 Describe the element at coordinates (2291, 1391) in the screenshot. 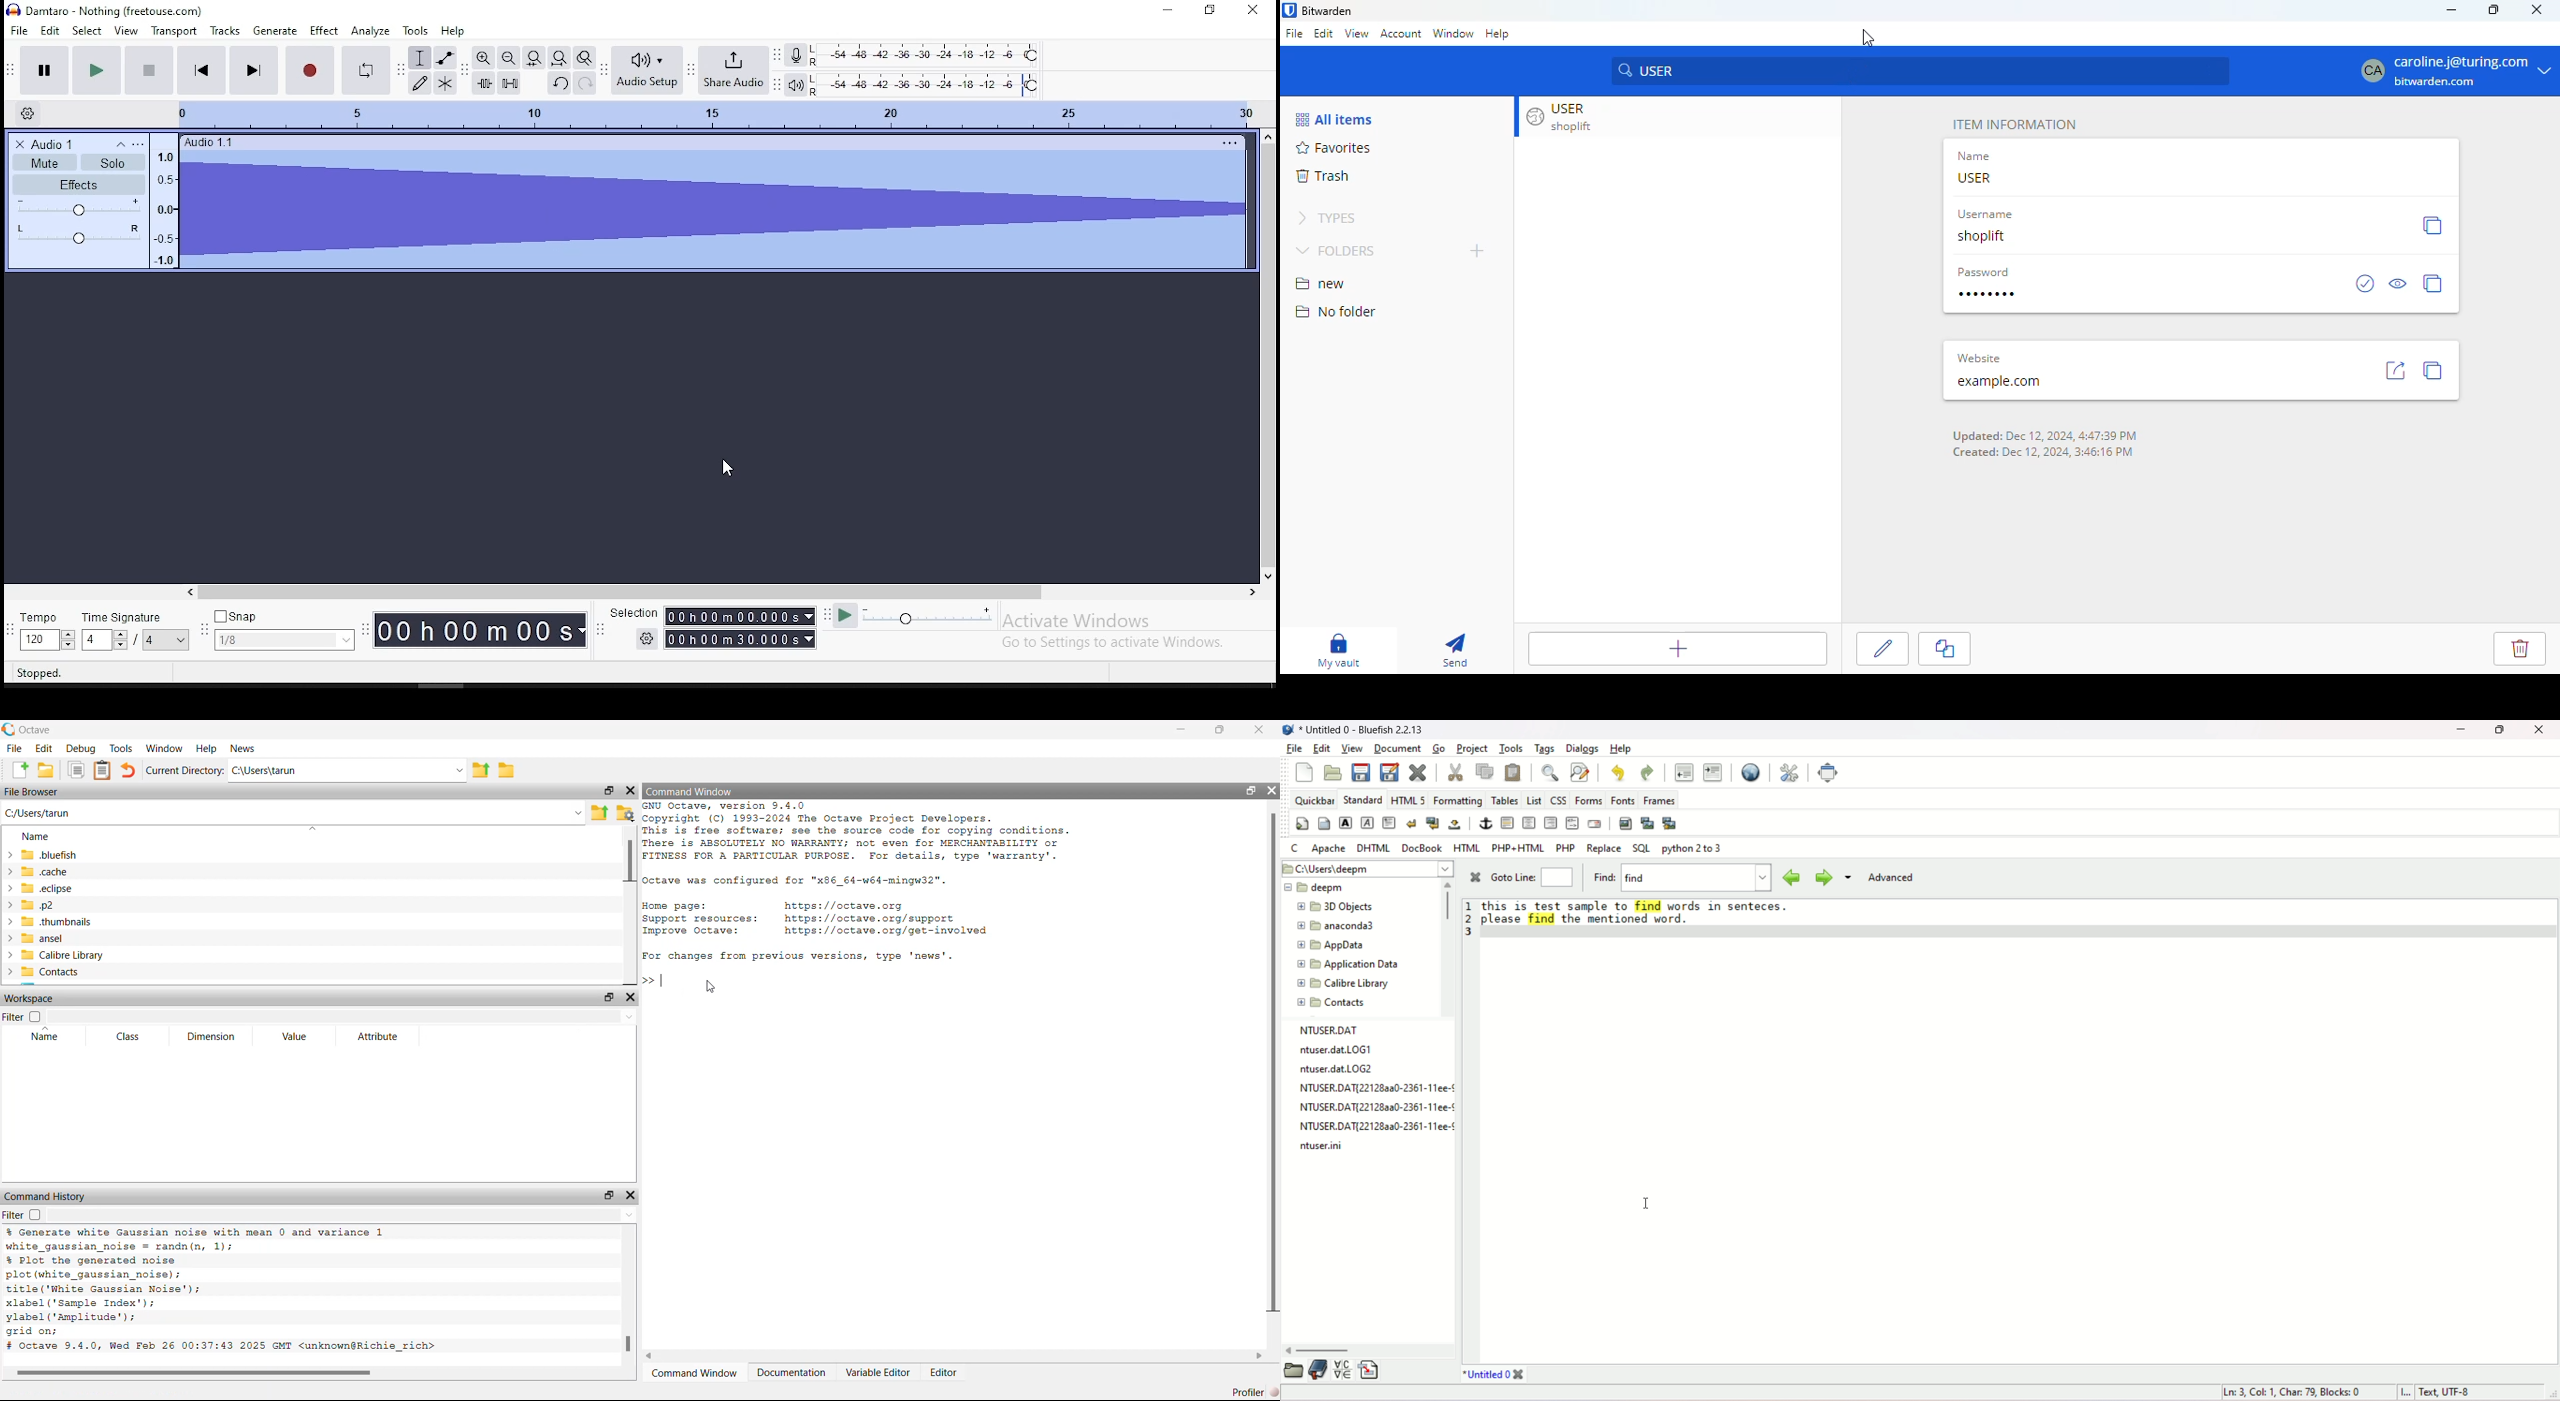

I see `line, column, characters, blocks number` at that location.